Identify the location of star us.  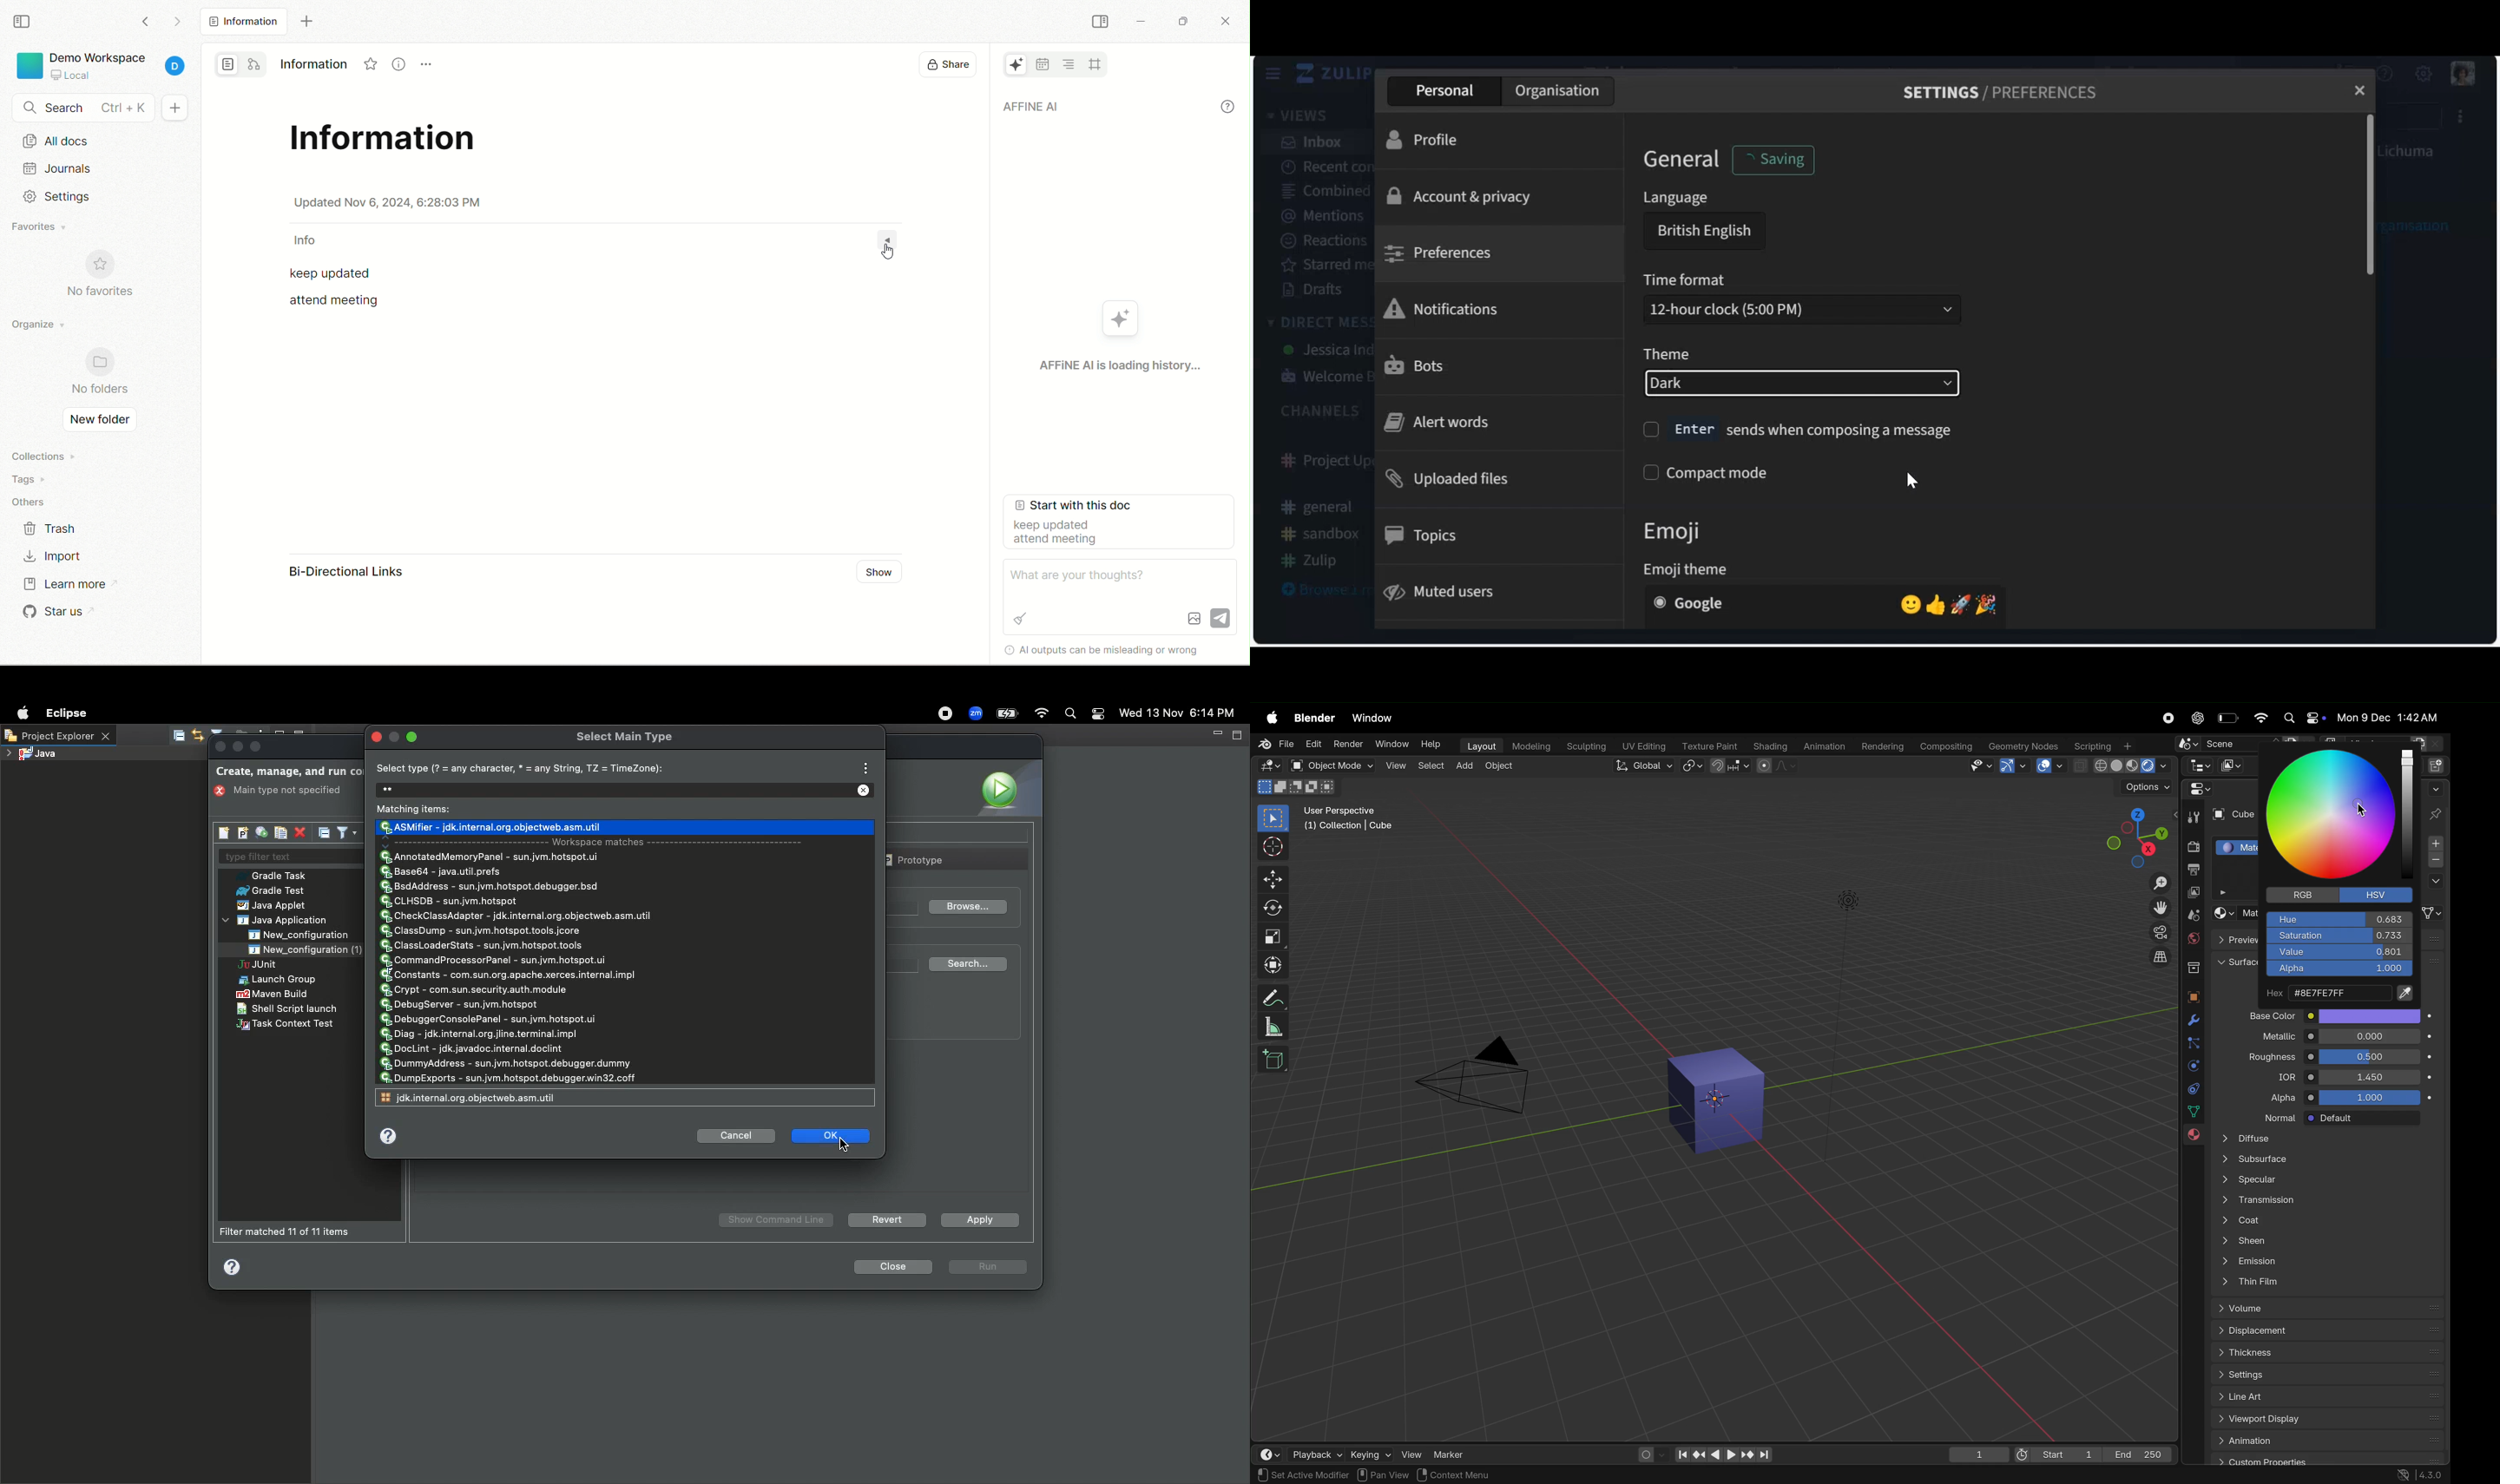
(54, 612).